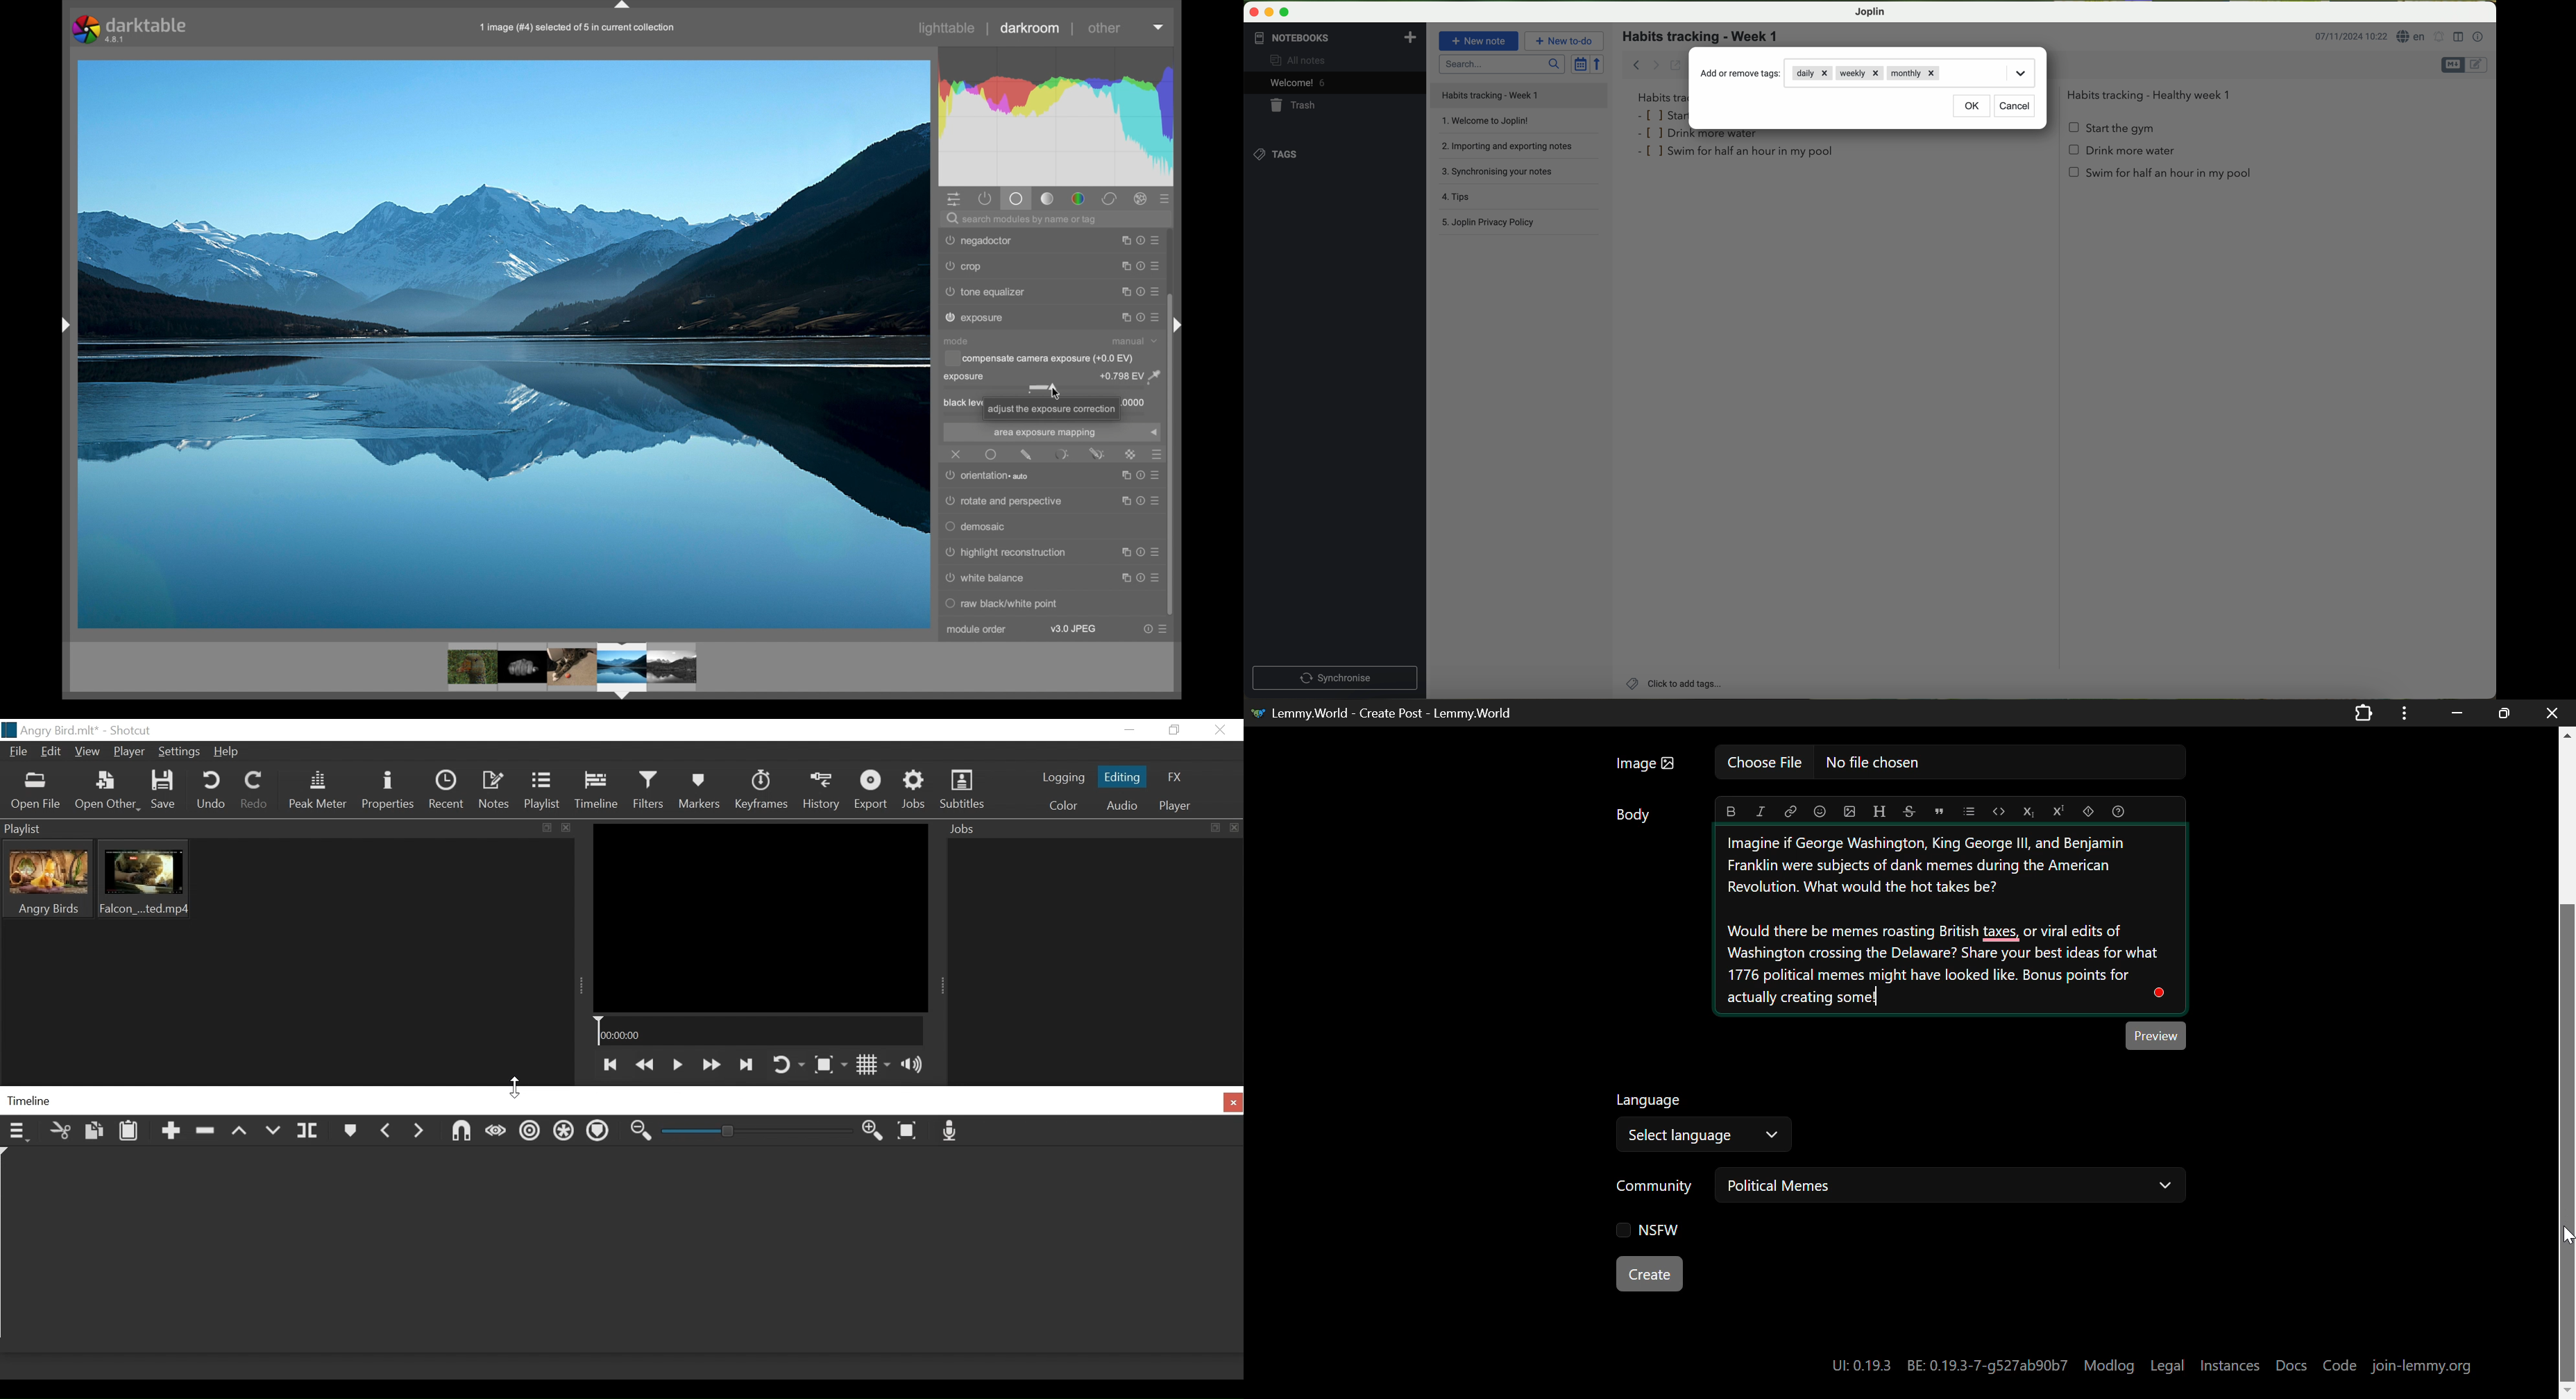  What do you see at coordinates (1054, 390) in the screenshot?
I see `cursor` at bounding box center [1054, 390].